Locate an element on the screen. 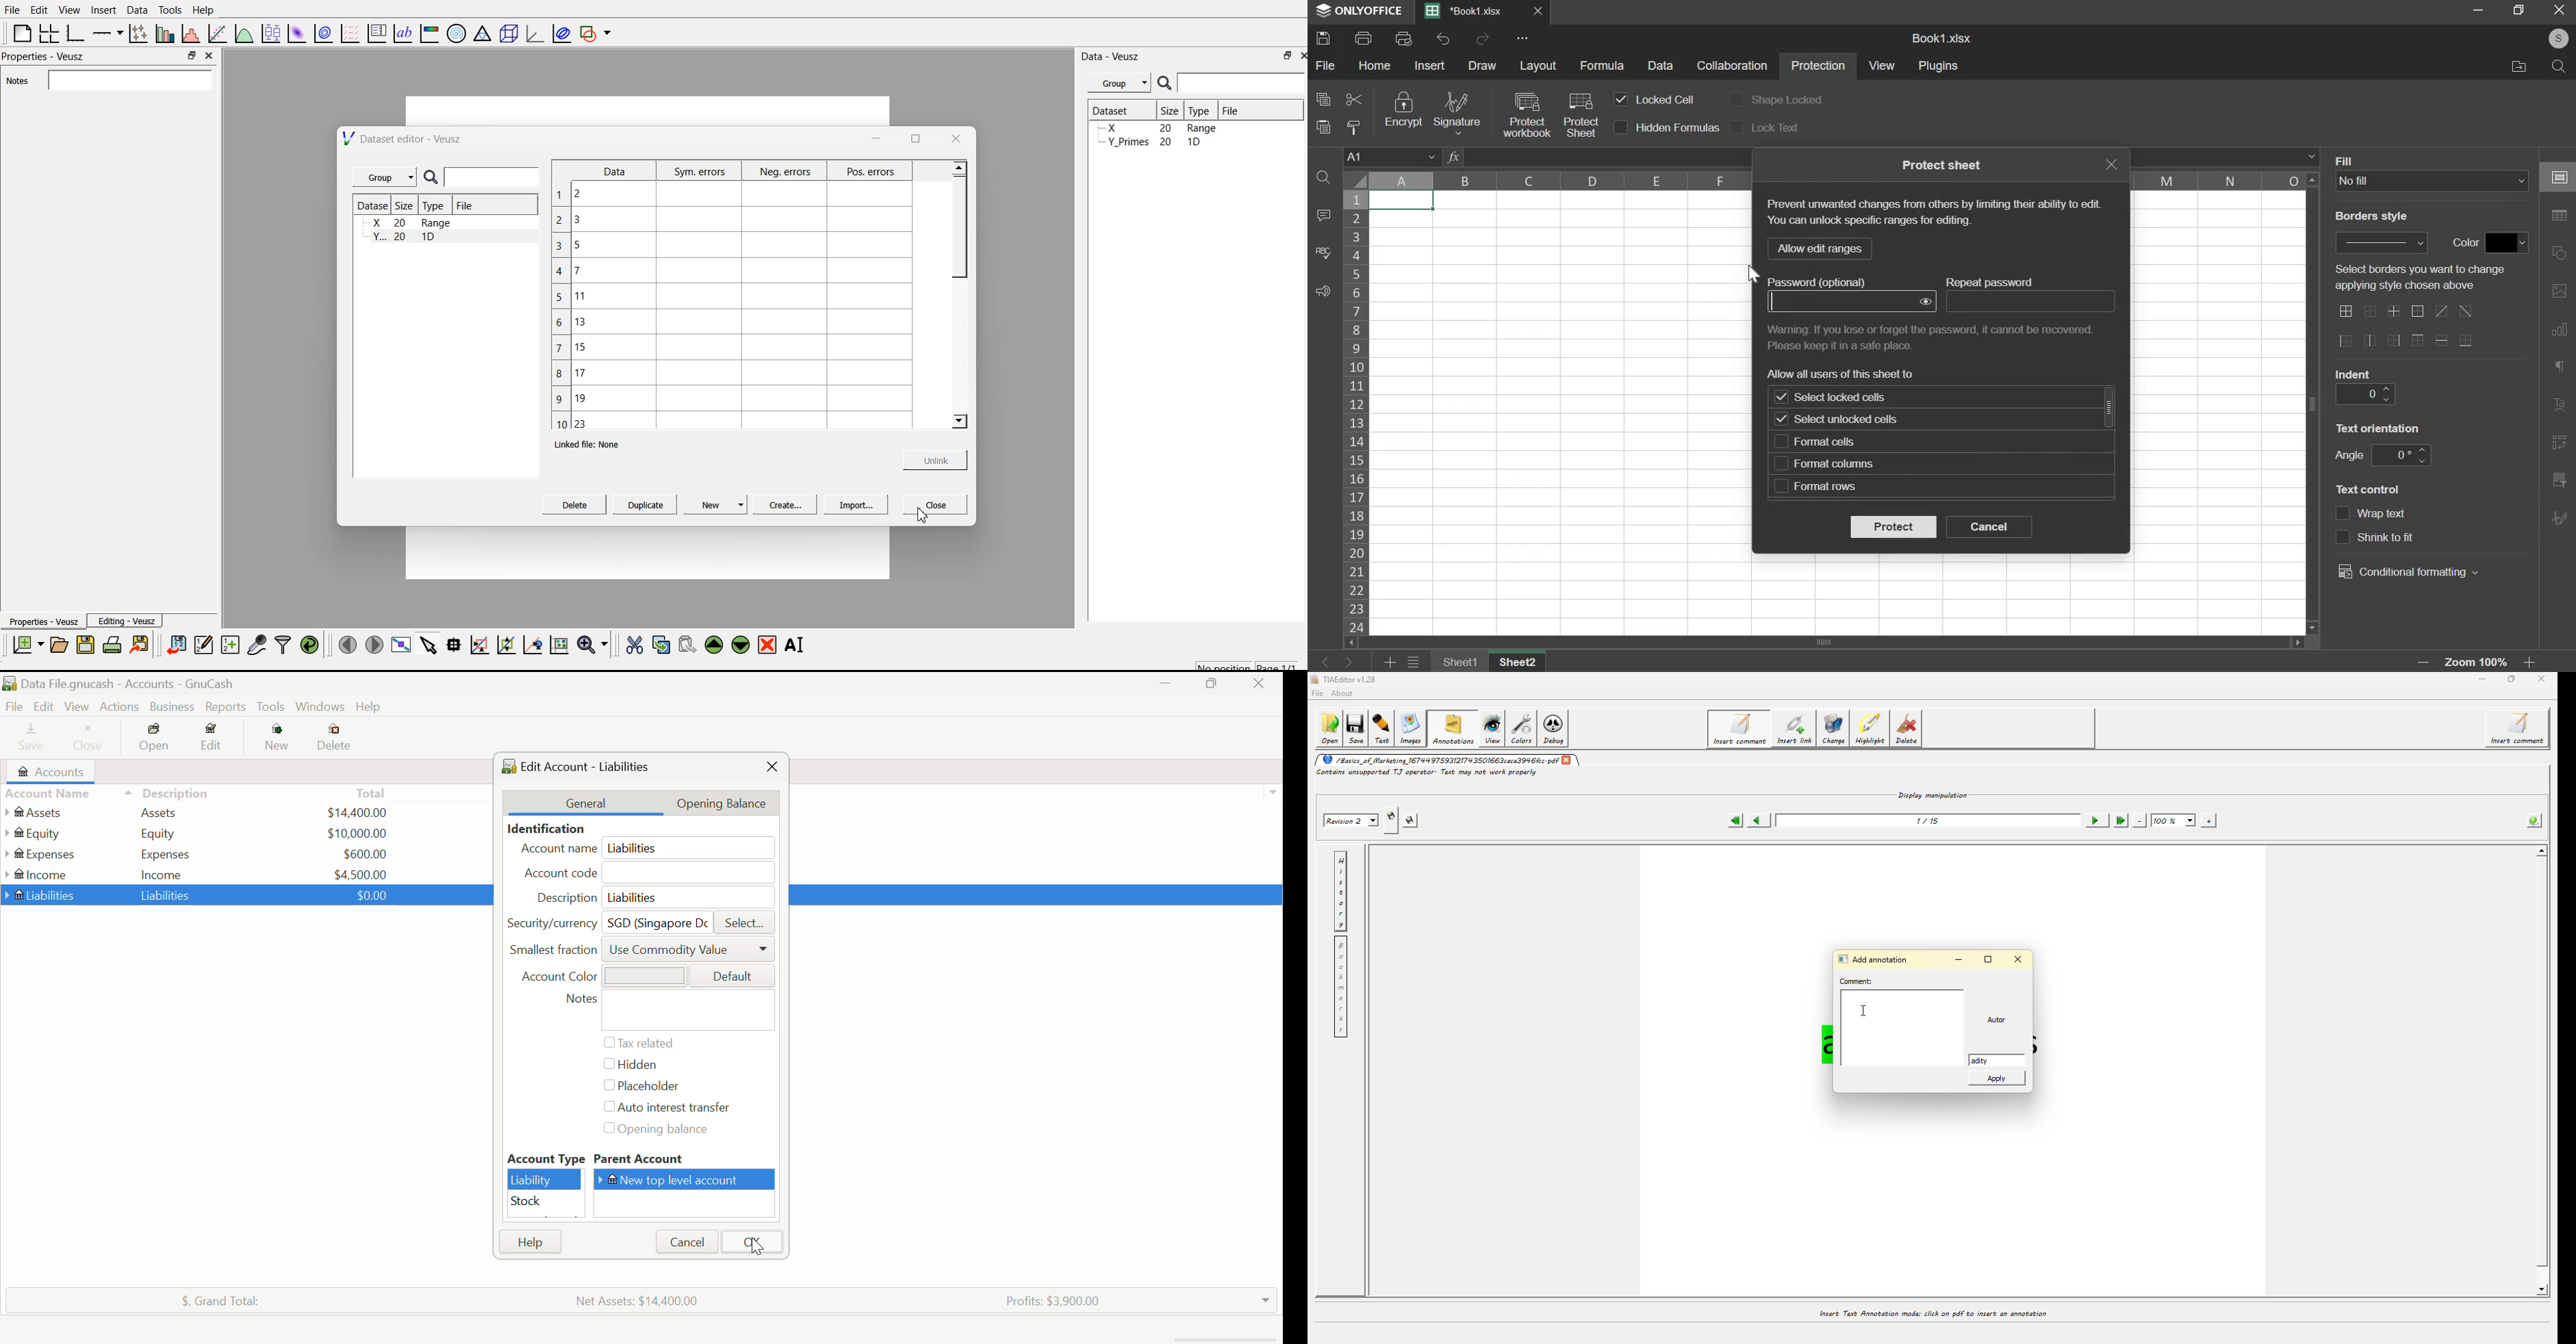 The image size is (2576, 1344). fill type is located at coordinates (2433, 181).